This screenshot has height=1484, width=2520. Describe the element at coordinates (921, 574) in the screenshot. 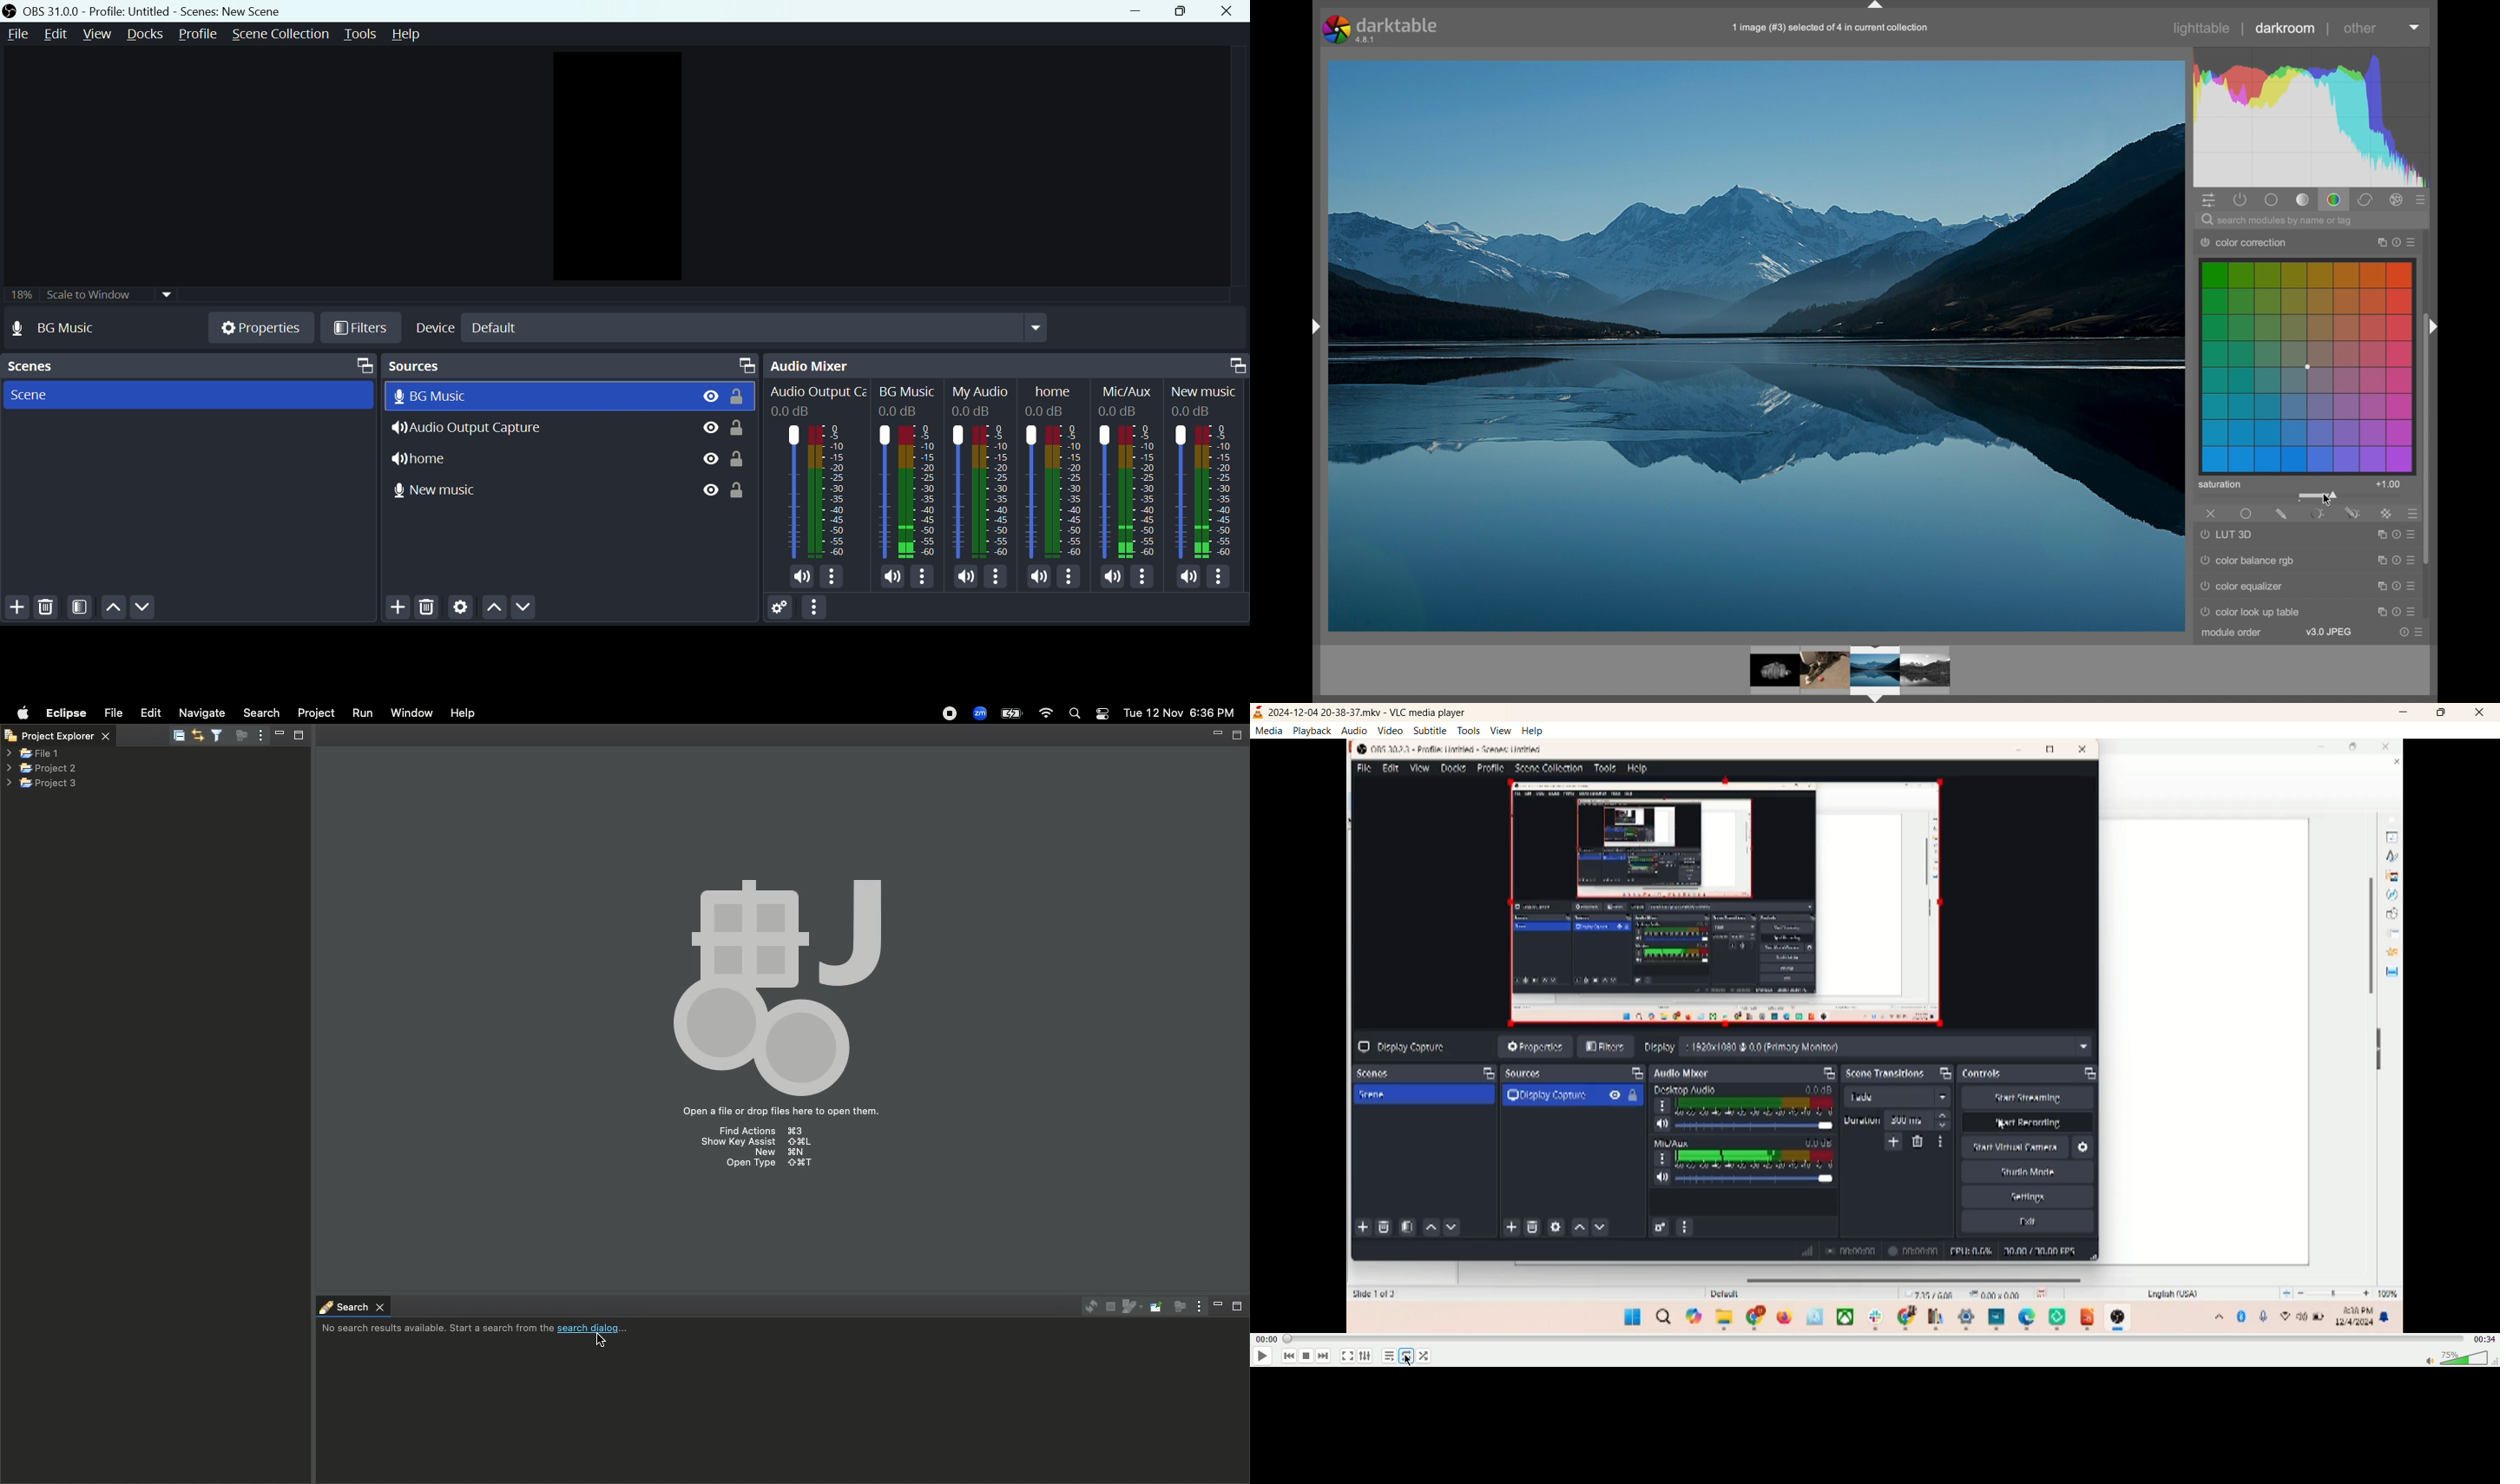

I see `More` at that location.